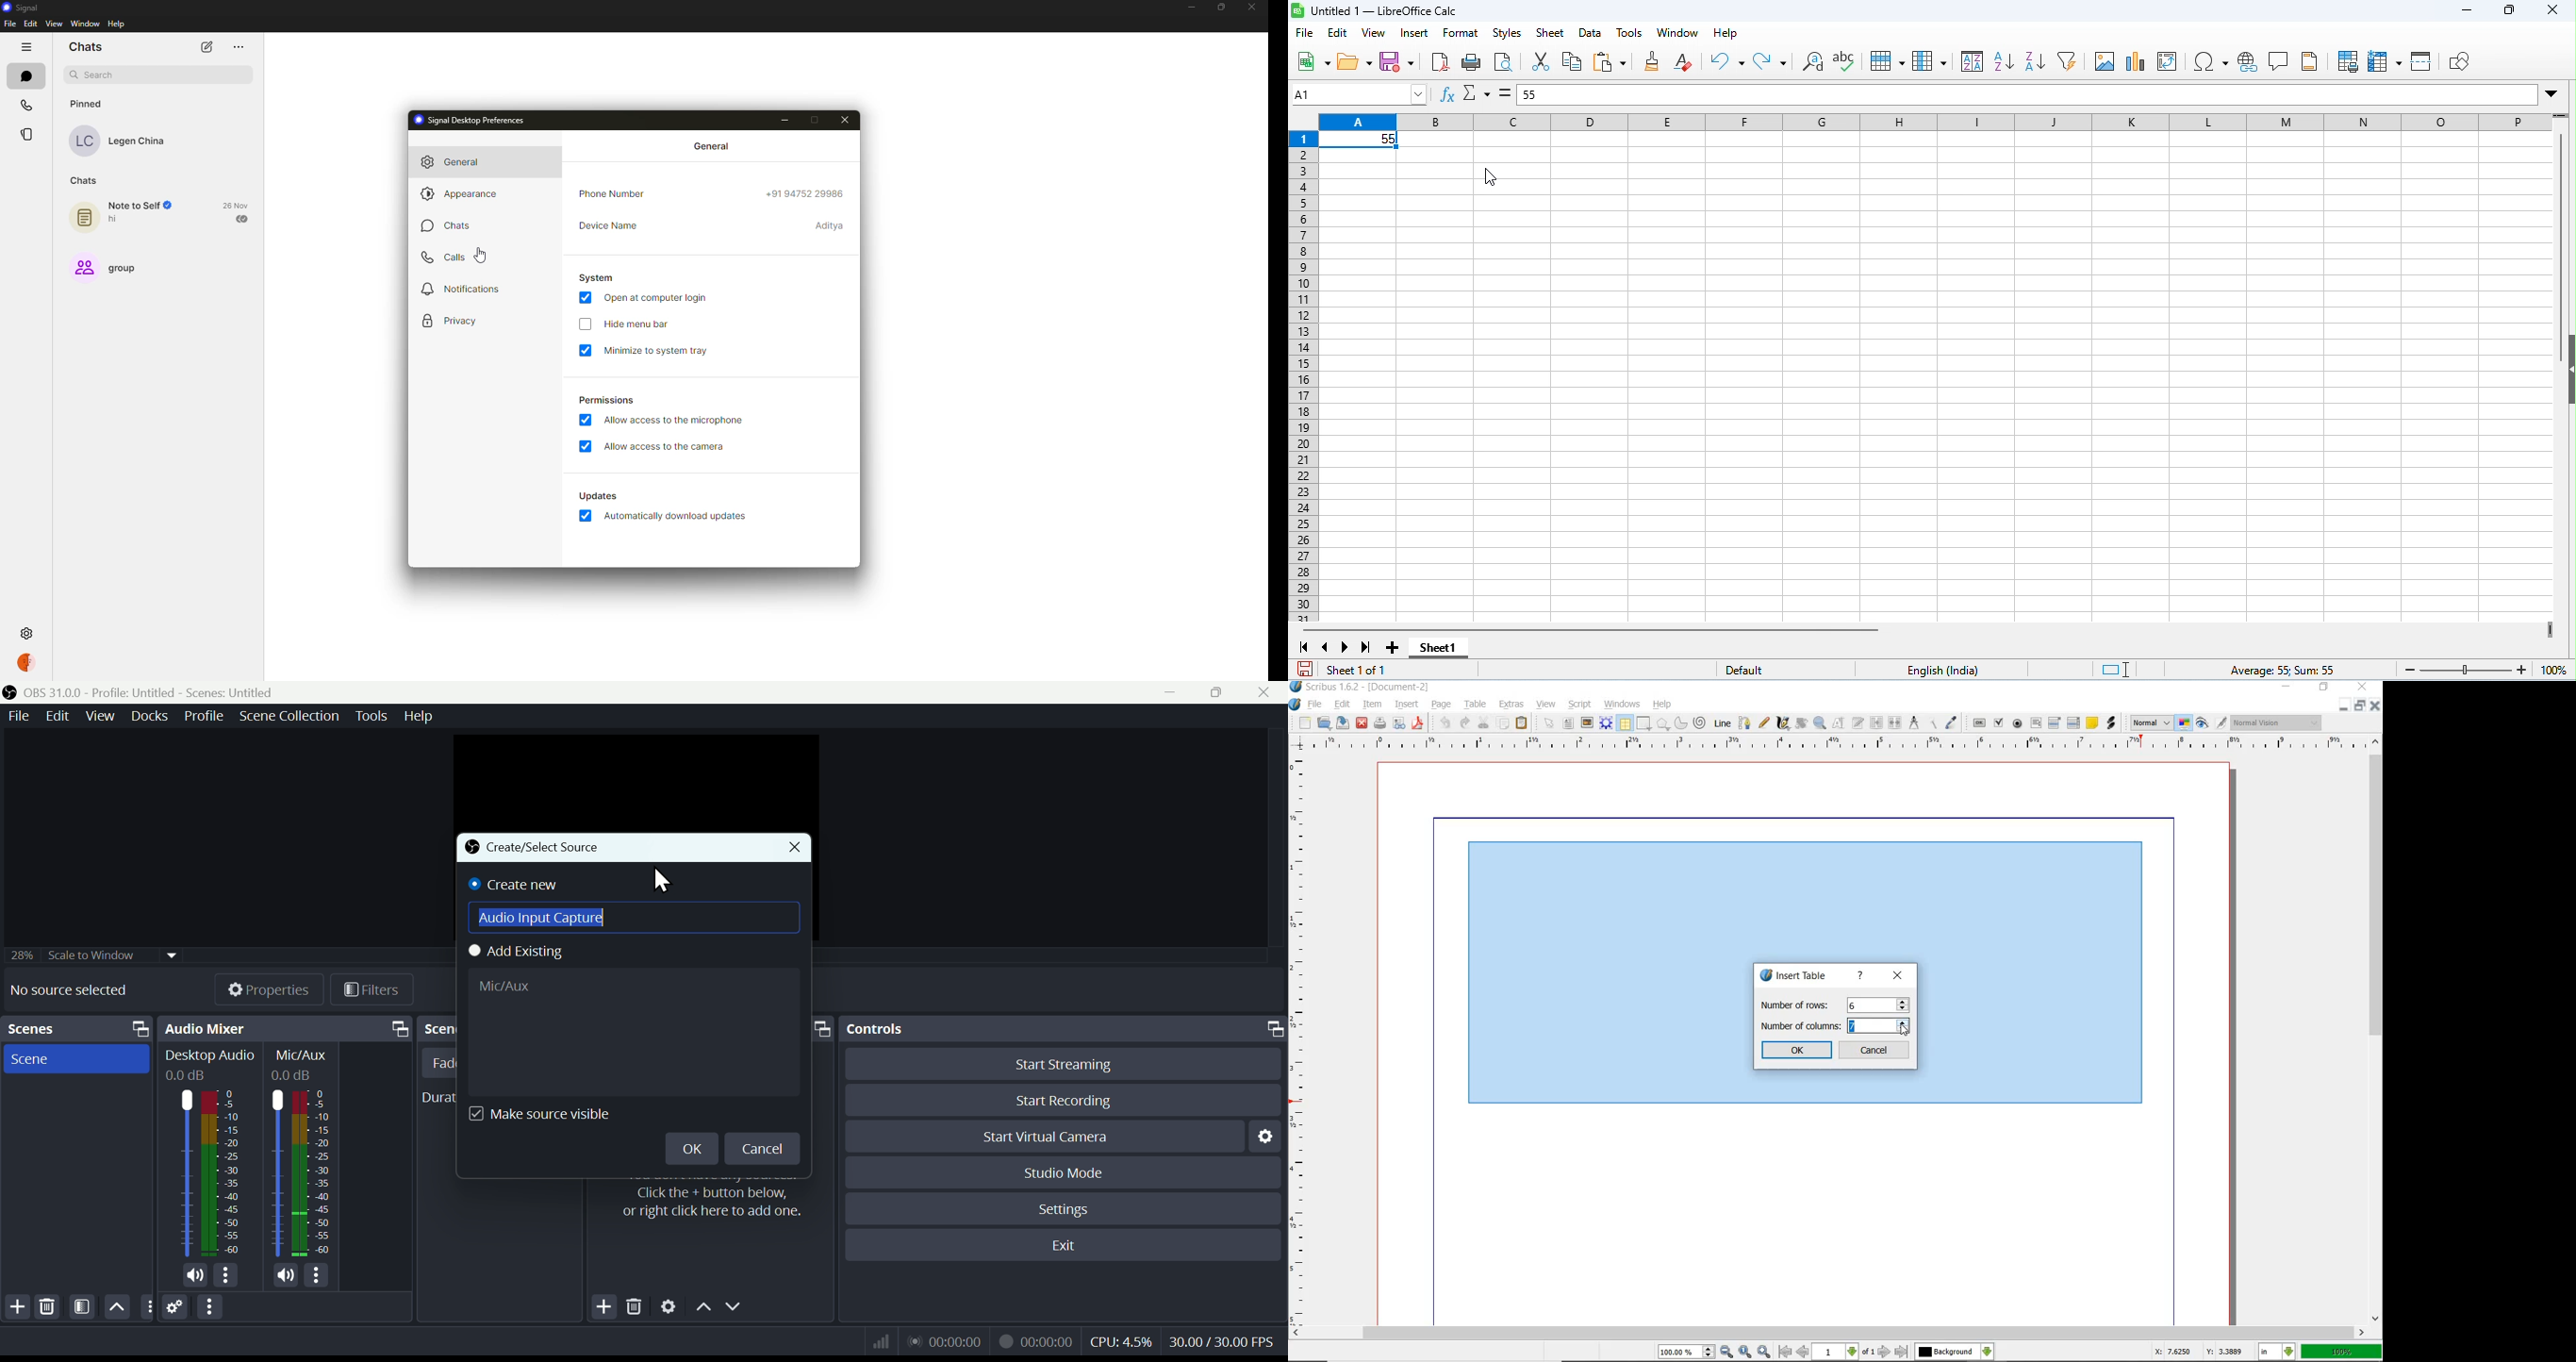  What do you see at coordinates (586, 421) in the screenshot?
I see `enabled` at bounding box center [586, 421].